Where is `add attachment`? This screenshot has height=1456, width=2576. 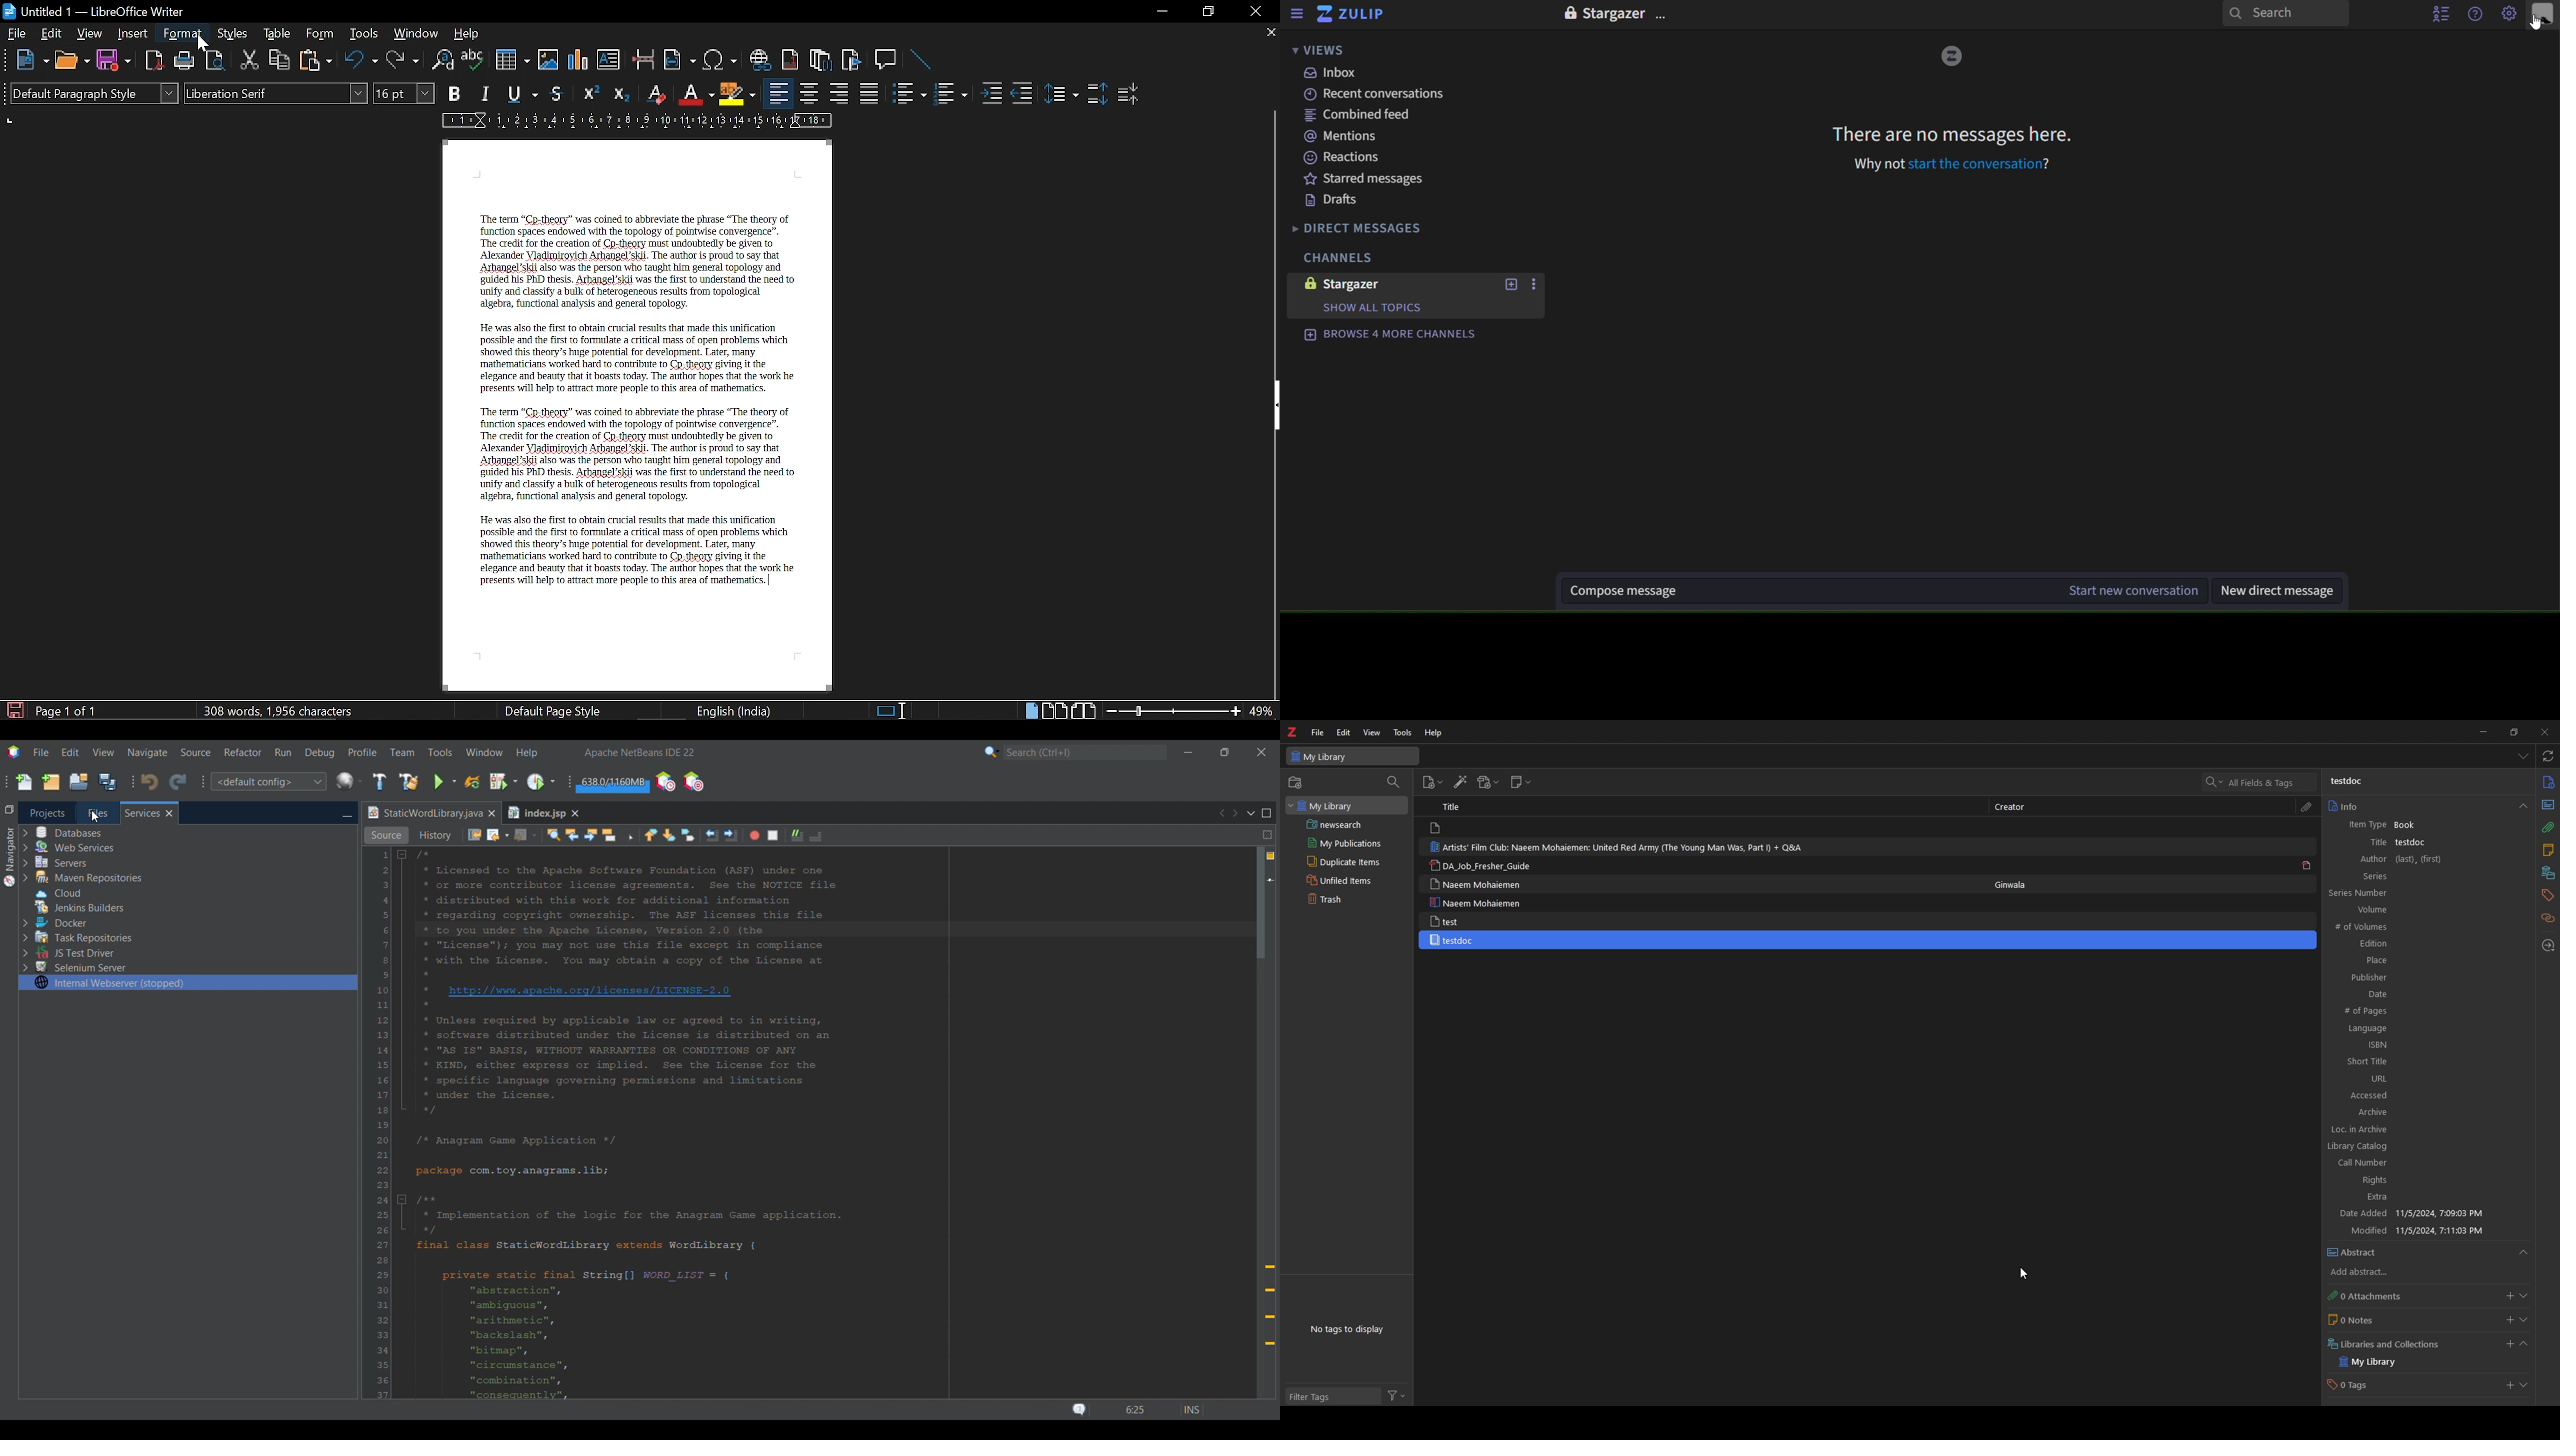
add attachment is located at coordinates (2507, 1297).